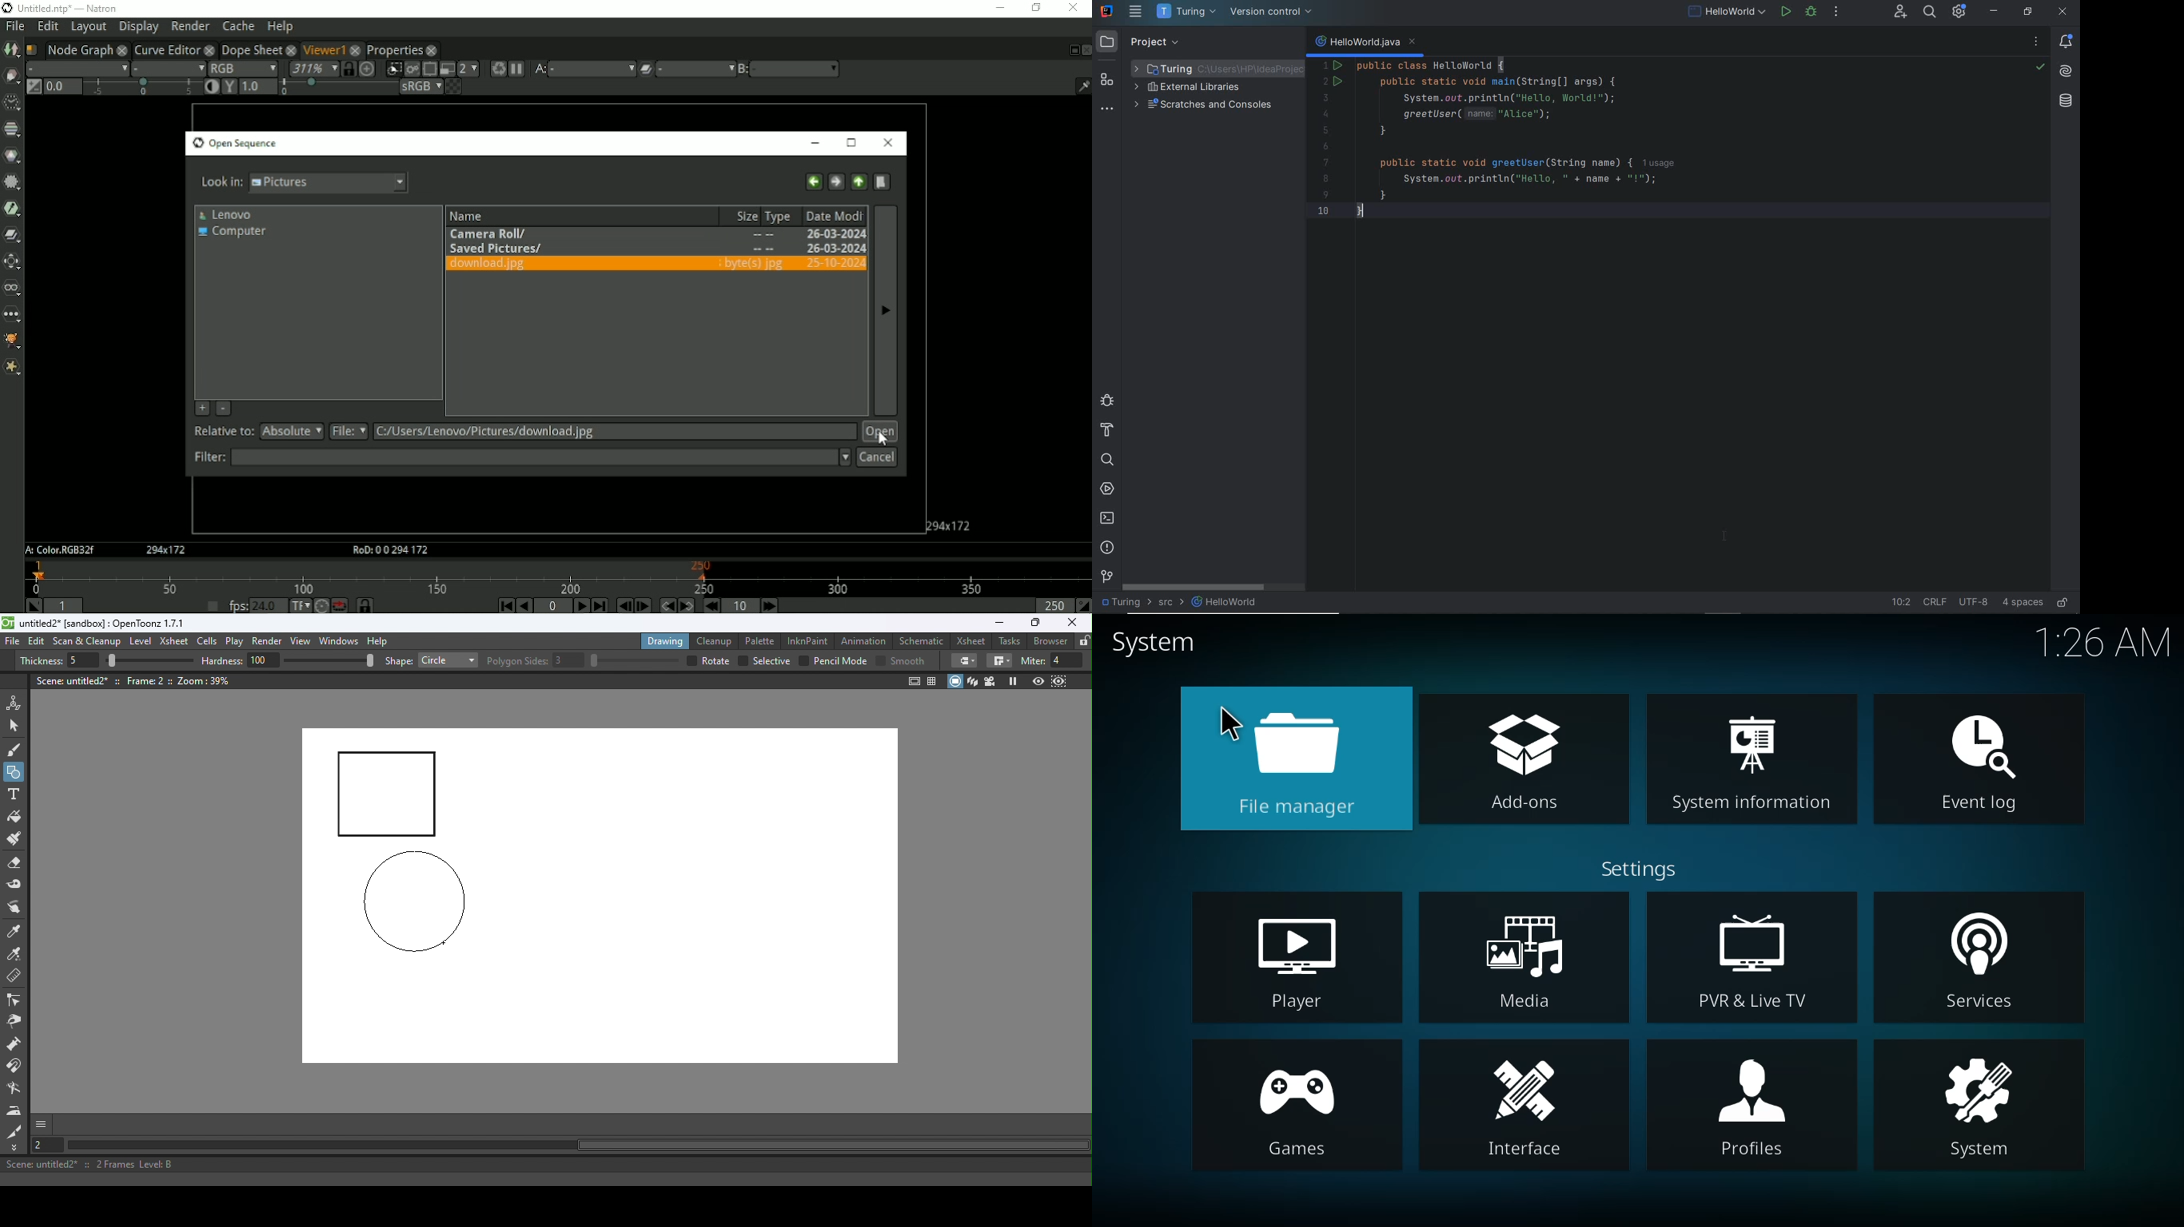 The height and width of the screenshot is (1232, 2184). I want to click on system information, so click(1750, 763).